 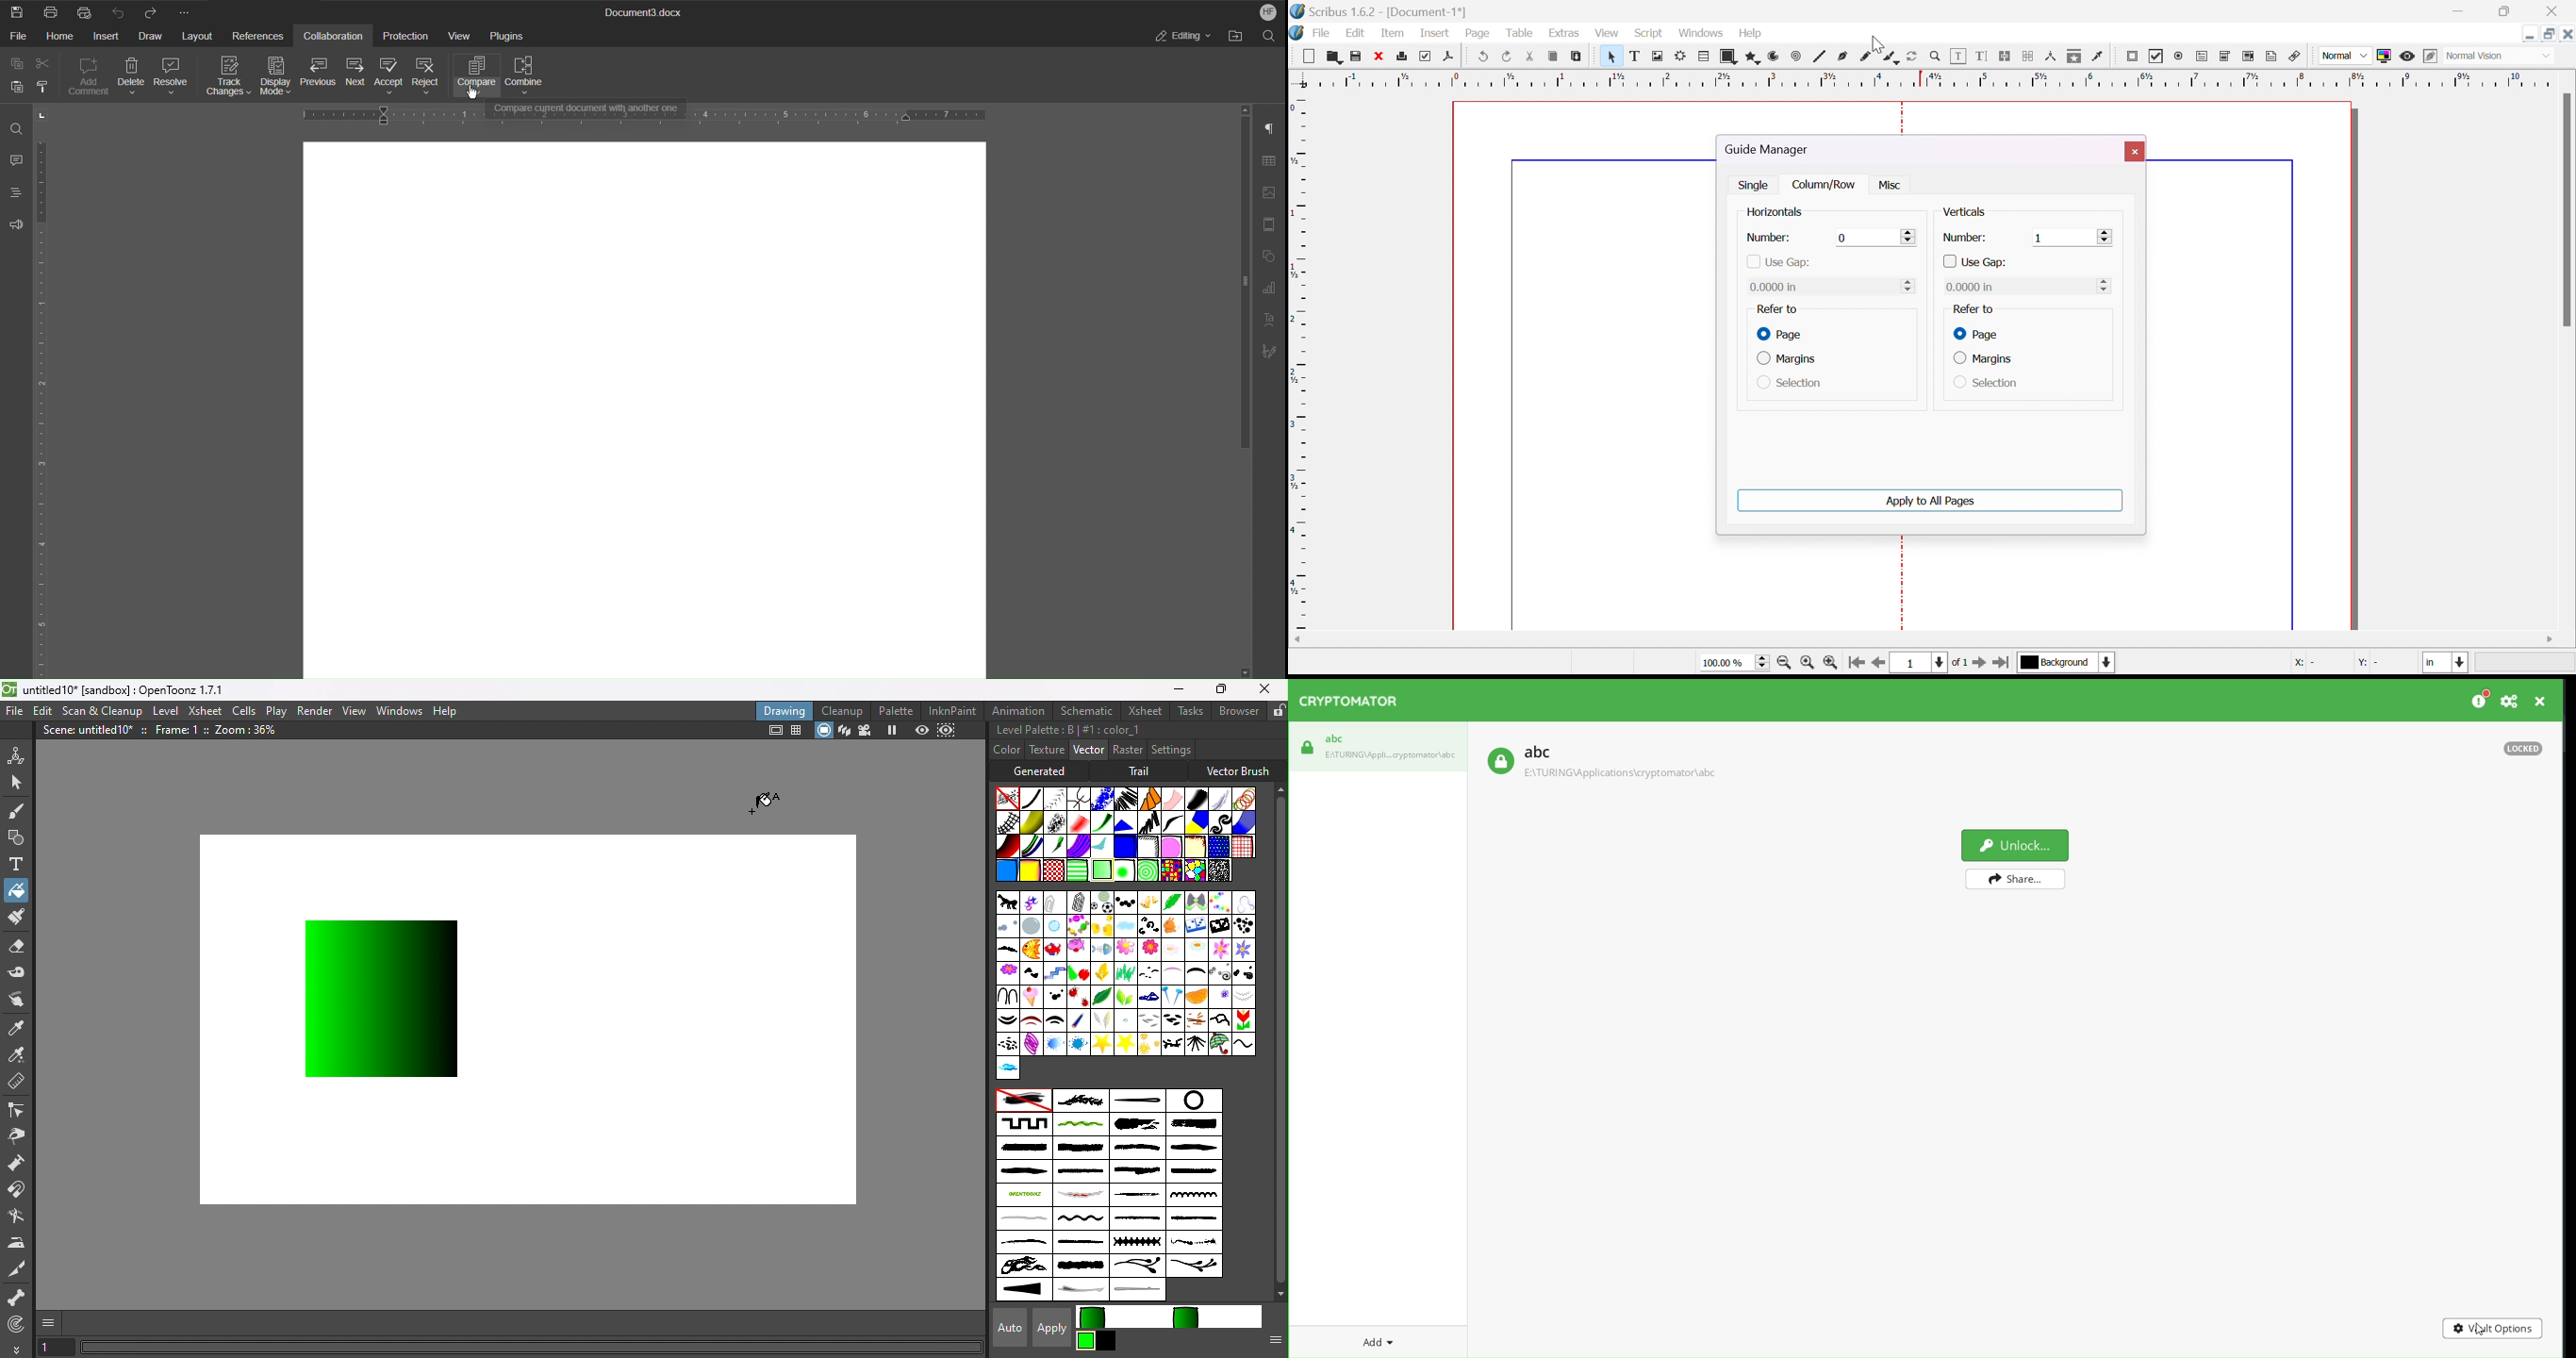 What do you see at coordinates (1393, 32) in the screenshot?
I see `item` at bounding box center [1393, 32].